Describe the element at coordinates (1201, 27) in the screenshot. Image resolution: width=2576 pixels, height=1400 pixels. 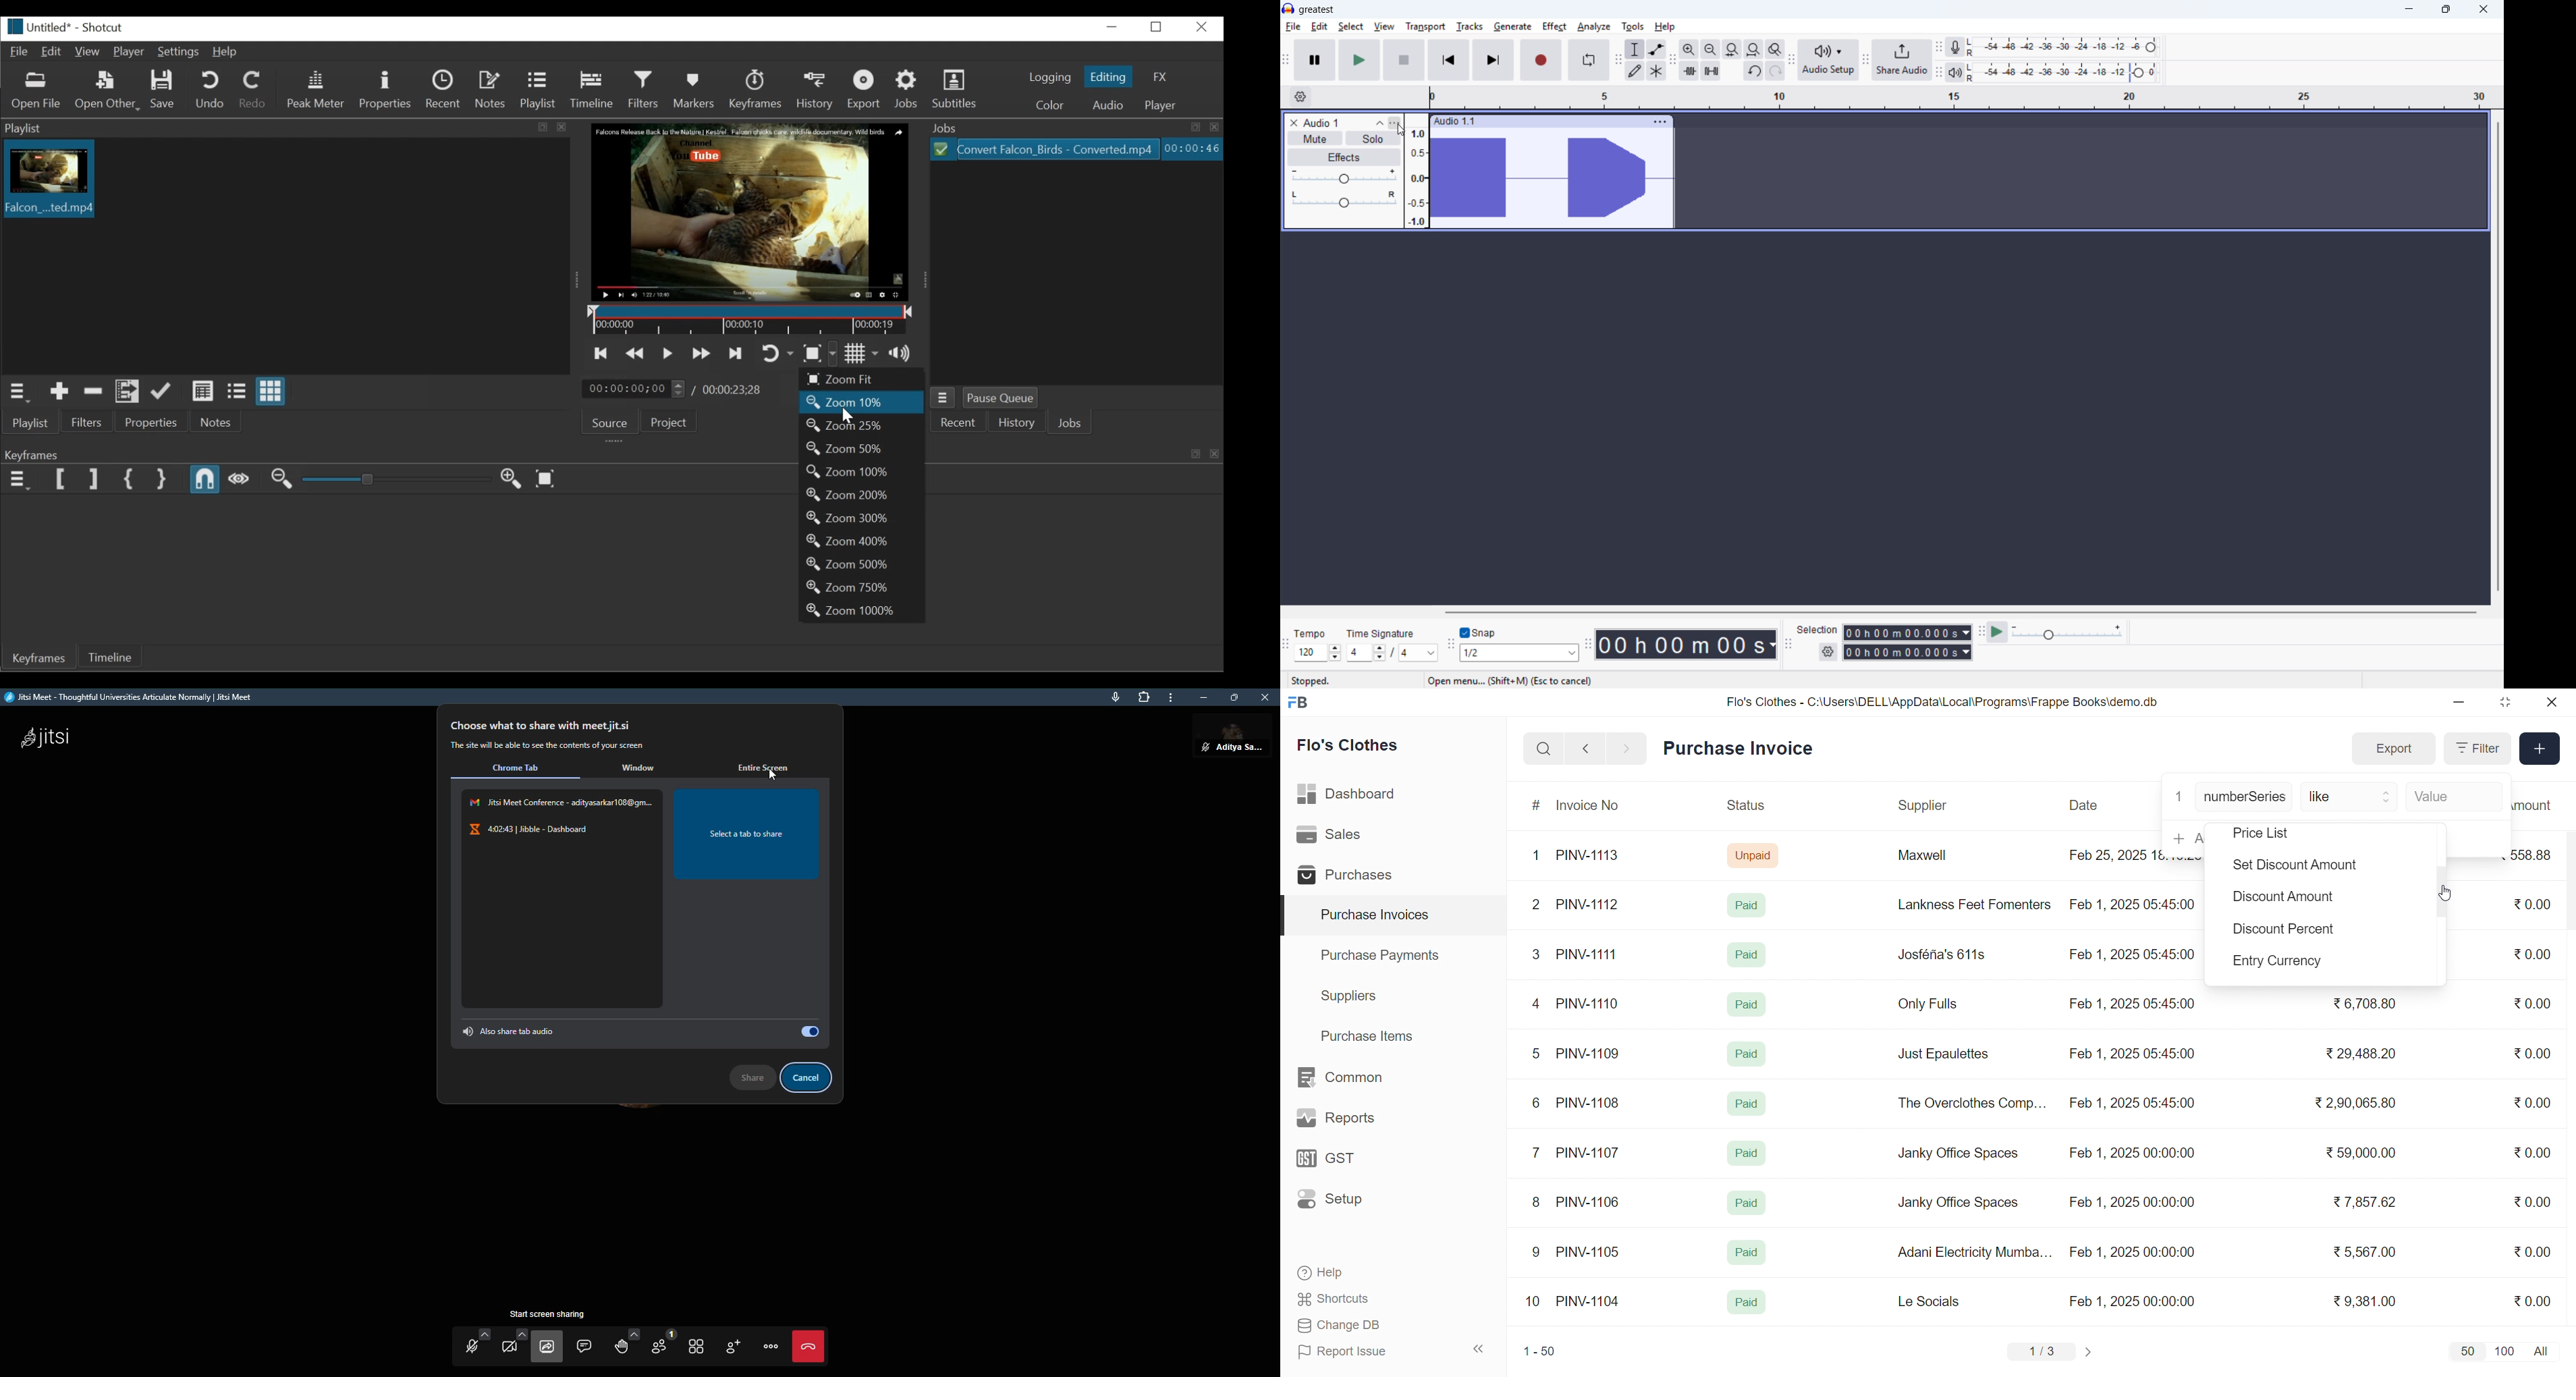
I see `Close` at that location.